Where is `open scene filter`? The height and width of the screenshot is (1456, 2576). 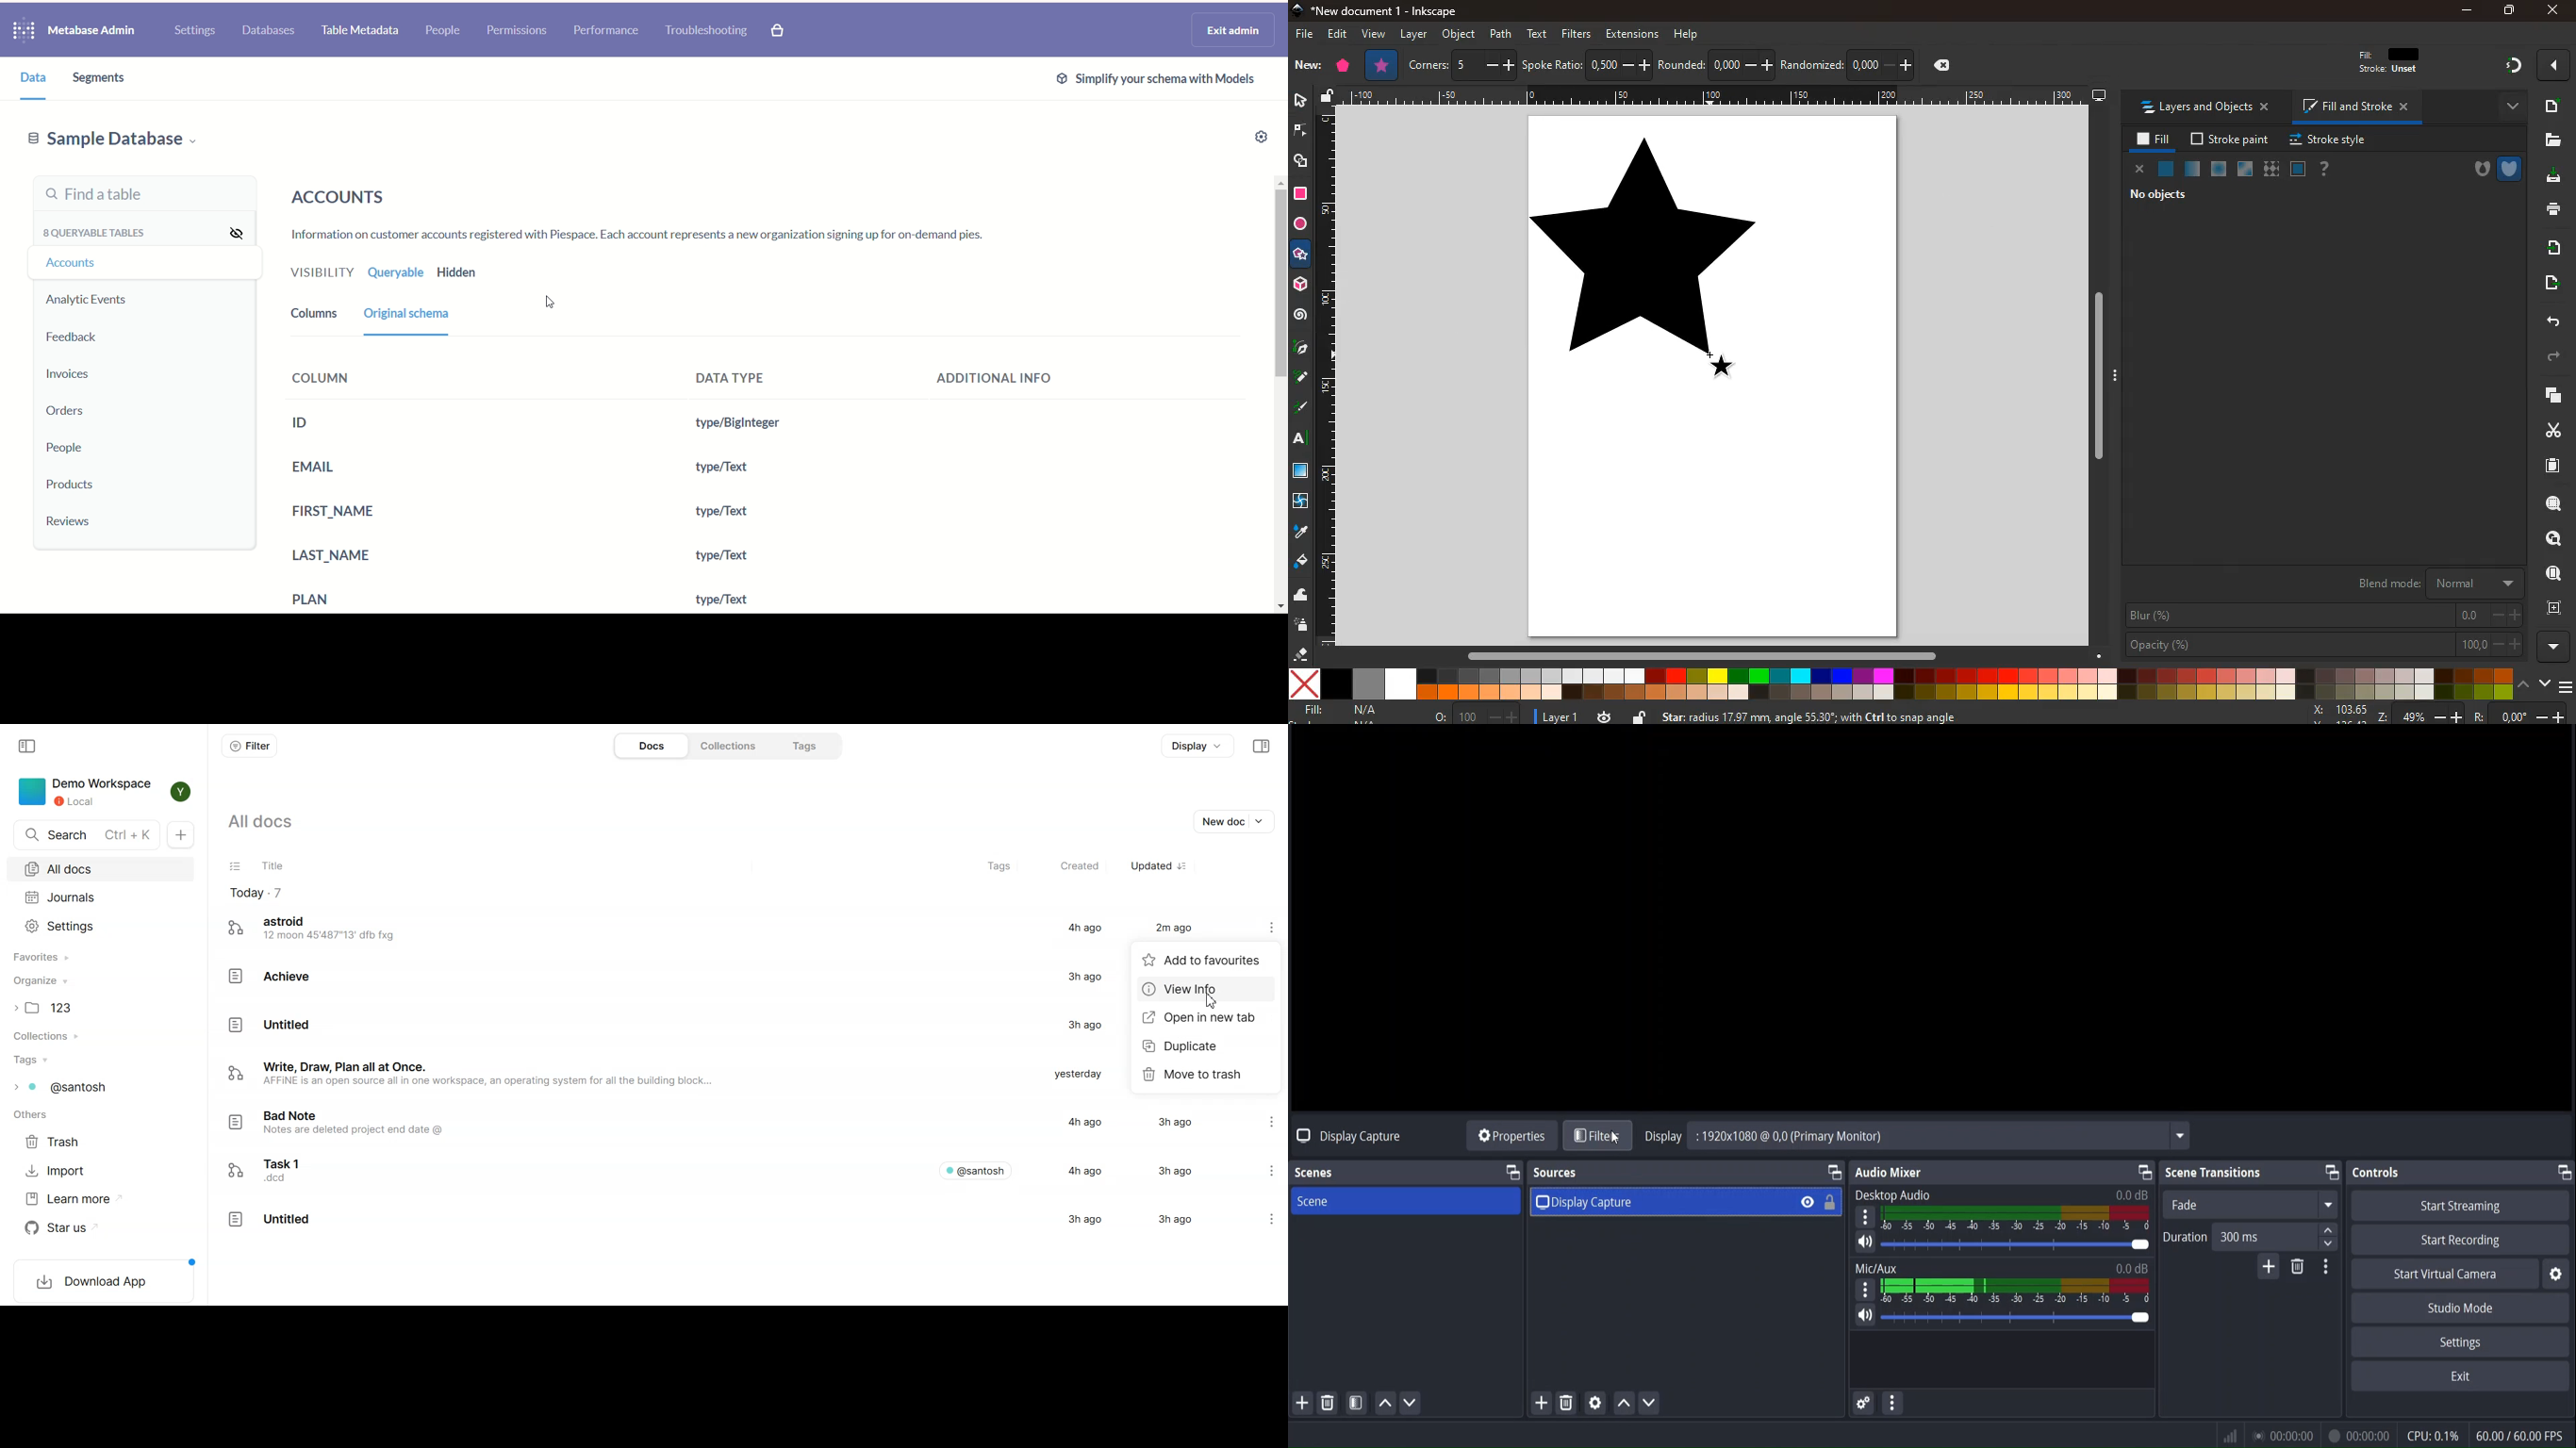
open scene filter is located at coordinates (1357, 1405).